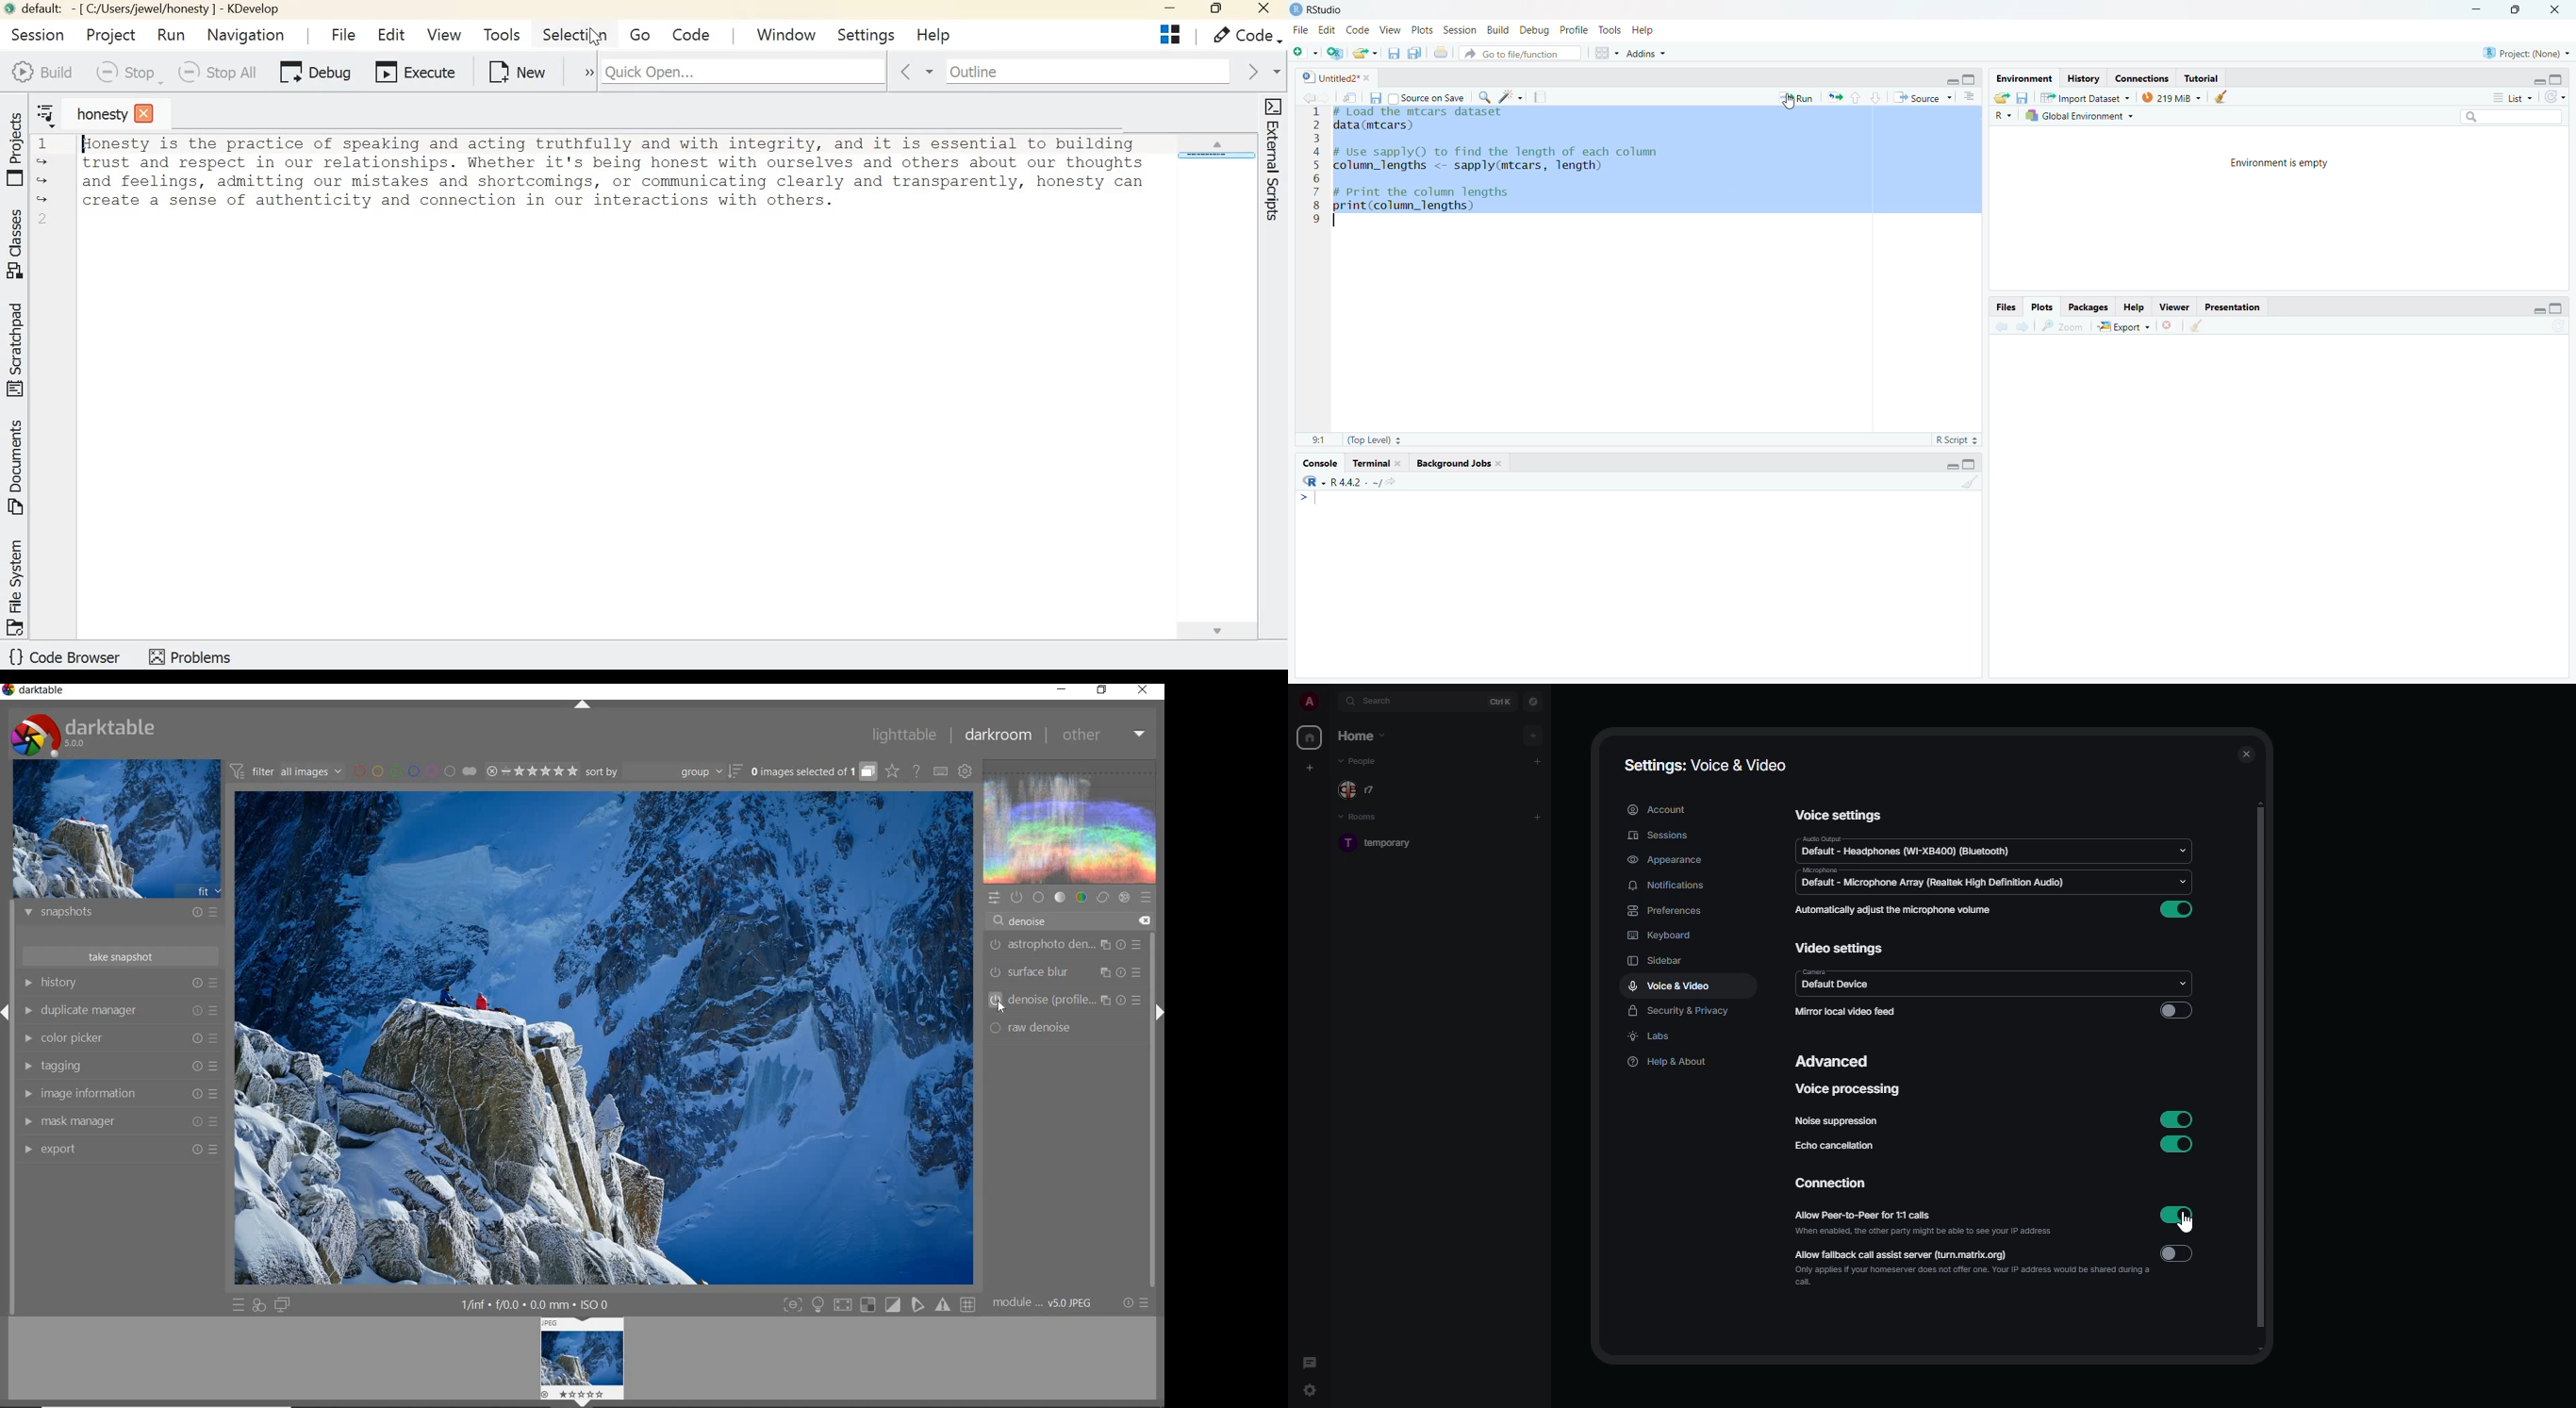 The width and height of the screenshot is (2576, 1428). Describe the element at coordinates (1375, 98) in the screenshot. I see `Save` at that location.